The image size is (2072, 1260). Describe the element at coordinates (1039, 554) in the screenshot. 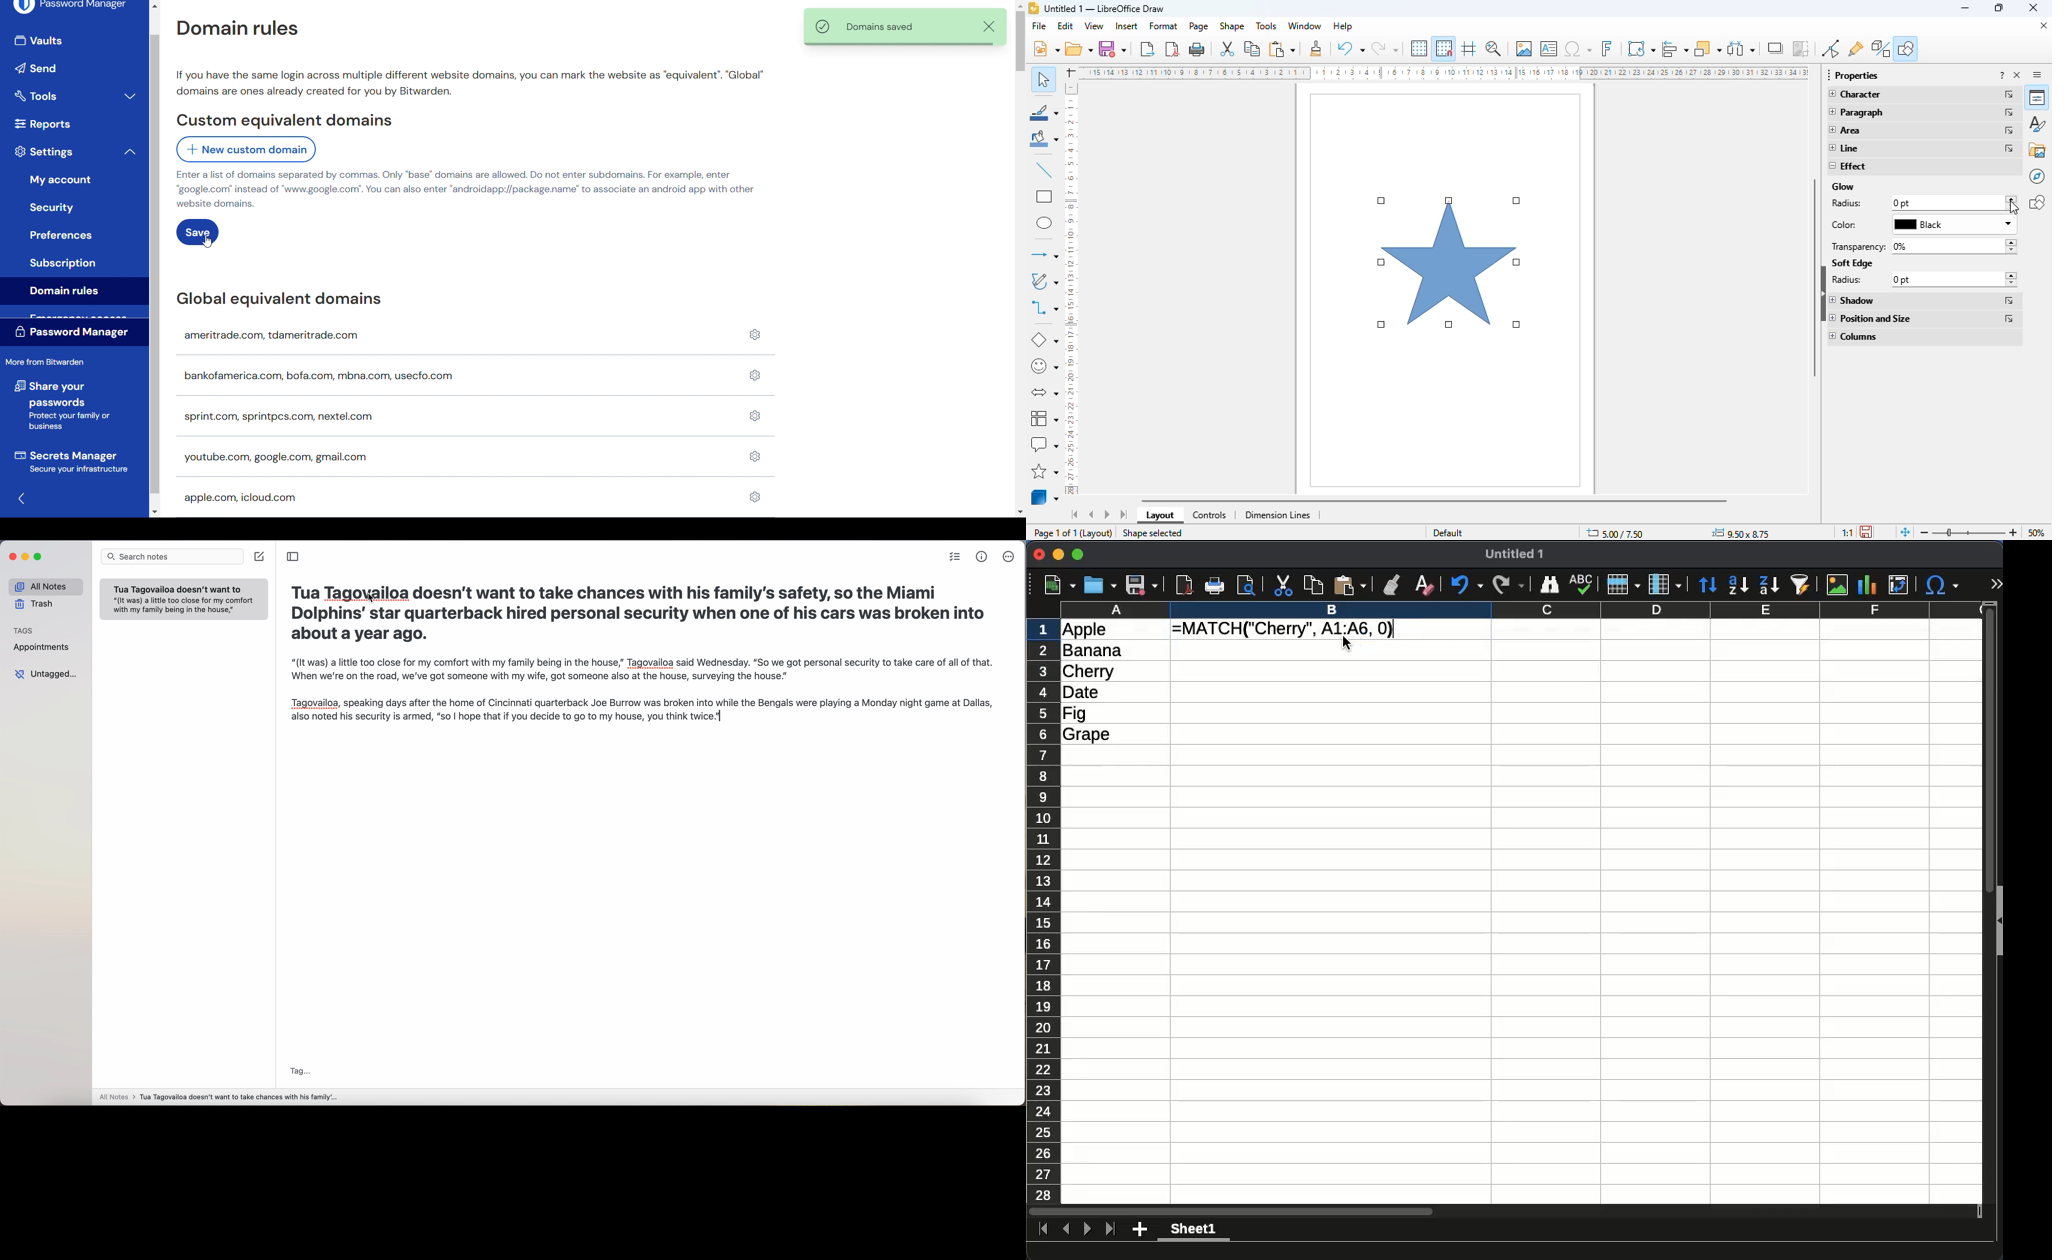

I see `close` at that location.